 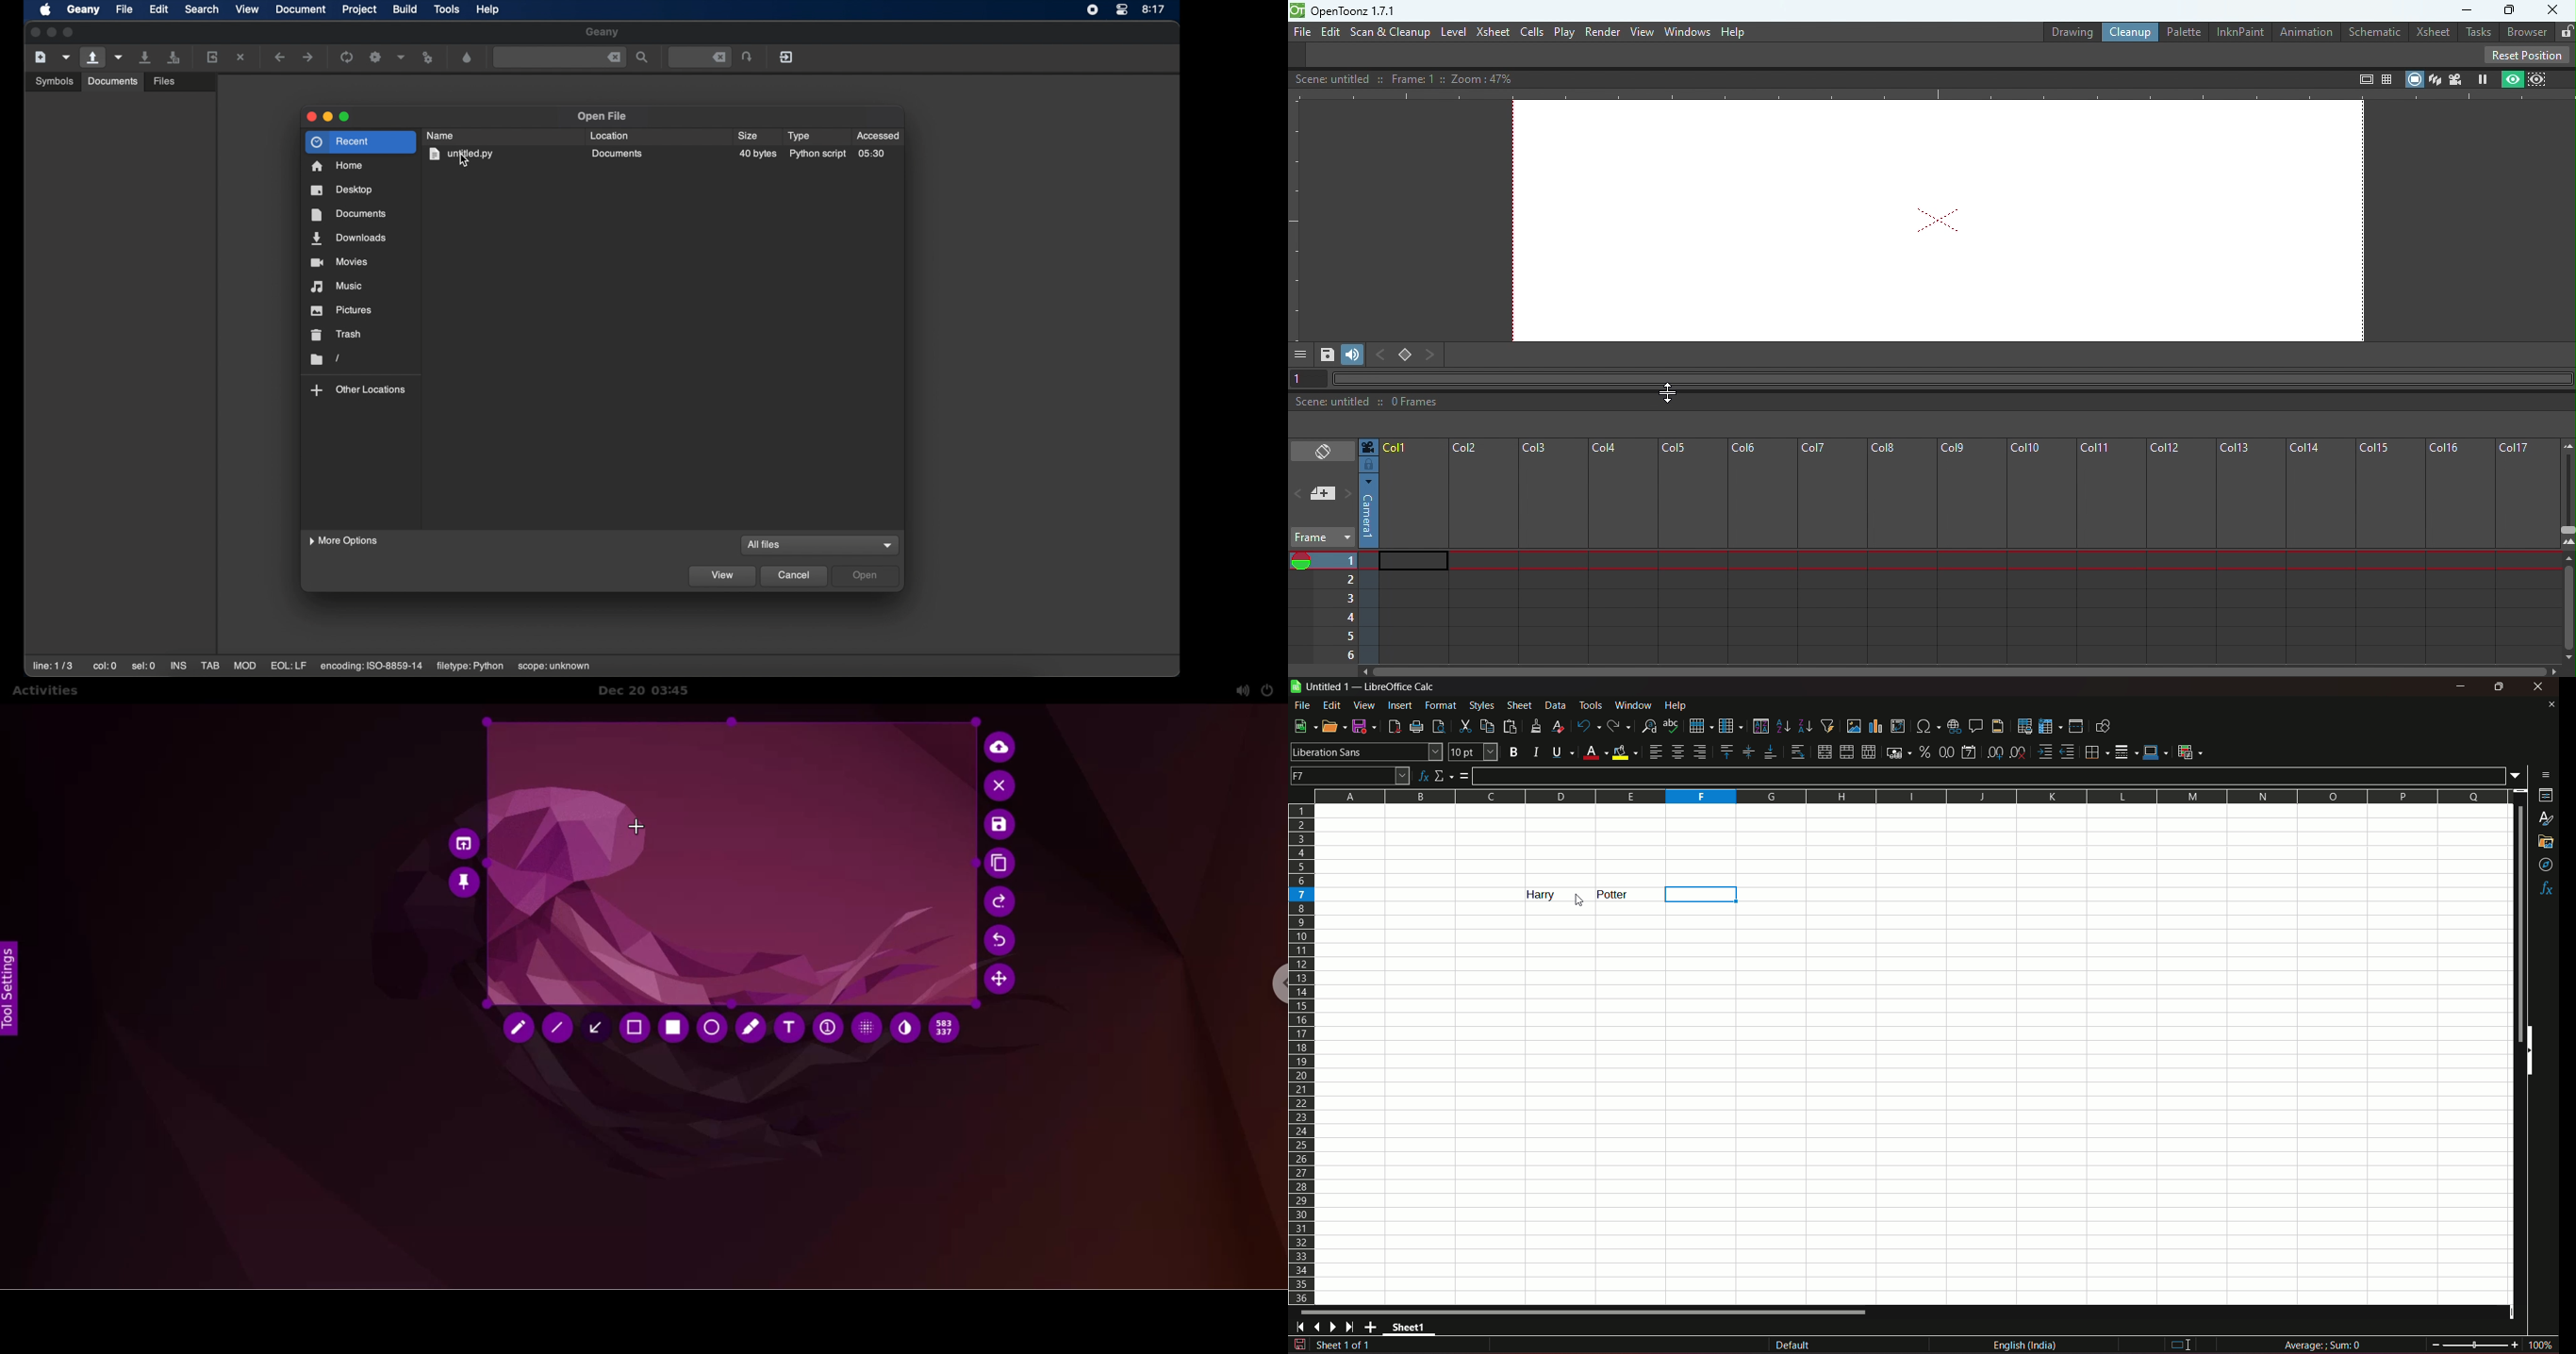 What do you see at coordinates (247, 9) in the screenshot?
I see `view` at bounding box center [247, 9].